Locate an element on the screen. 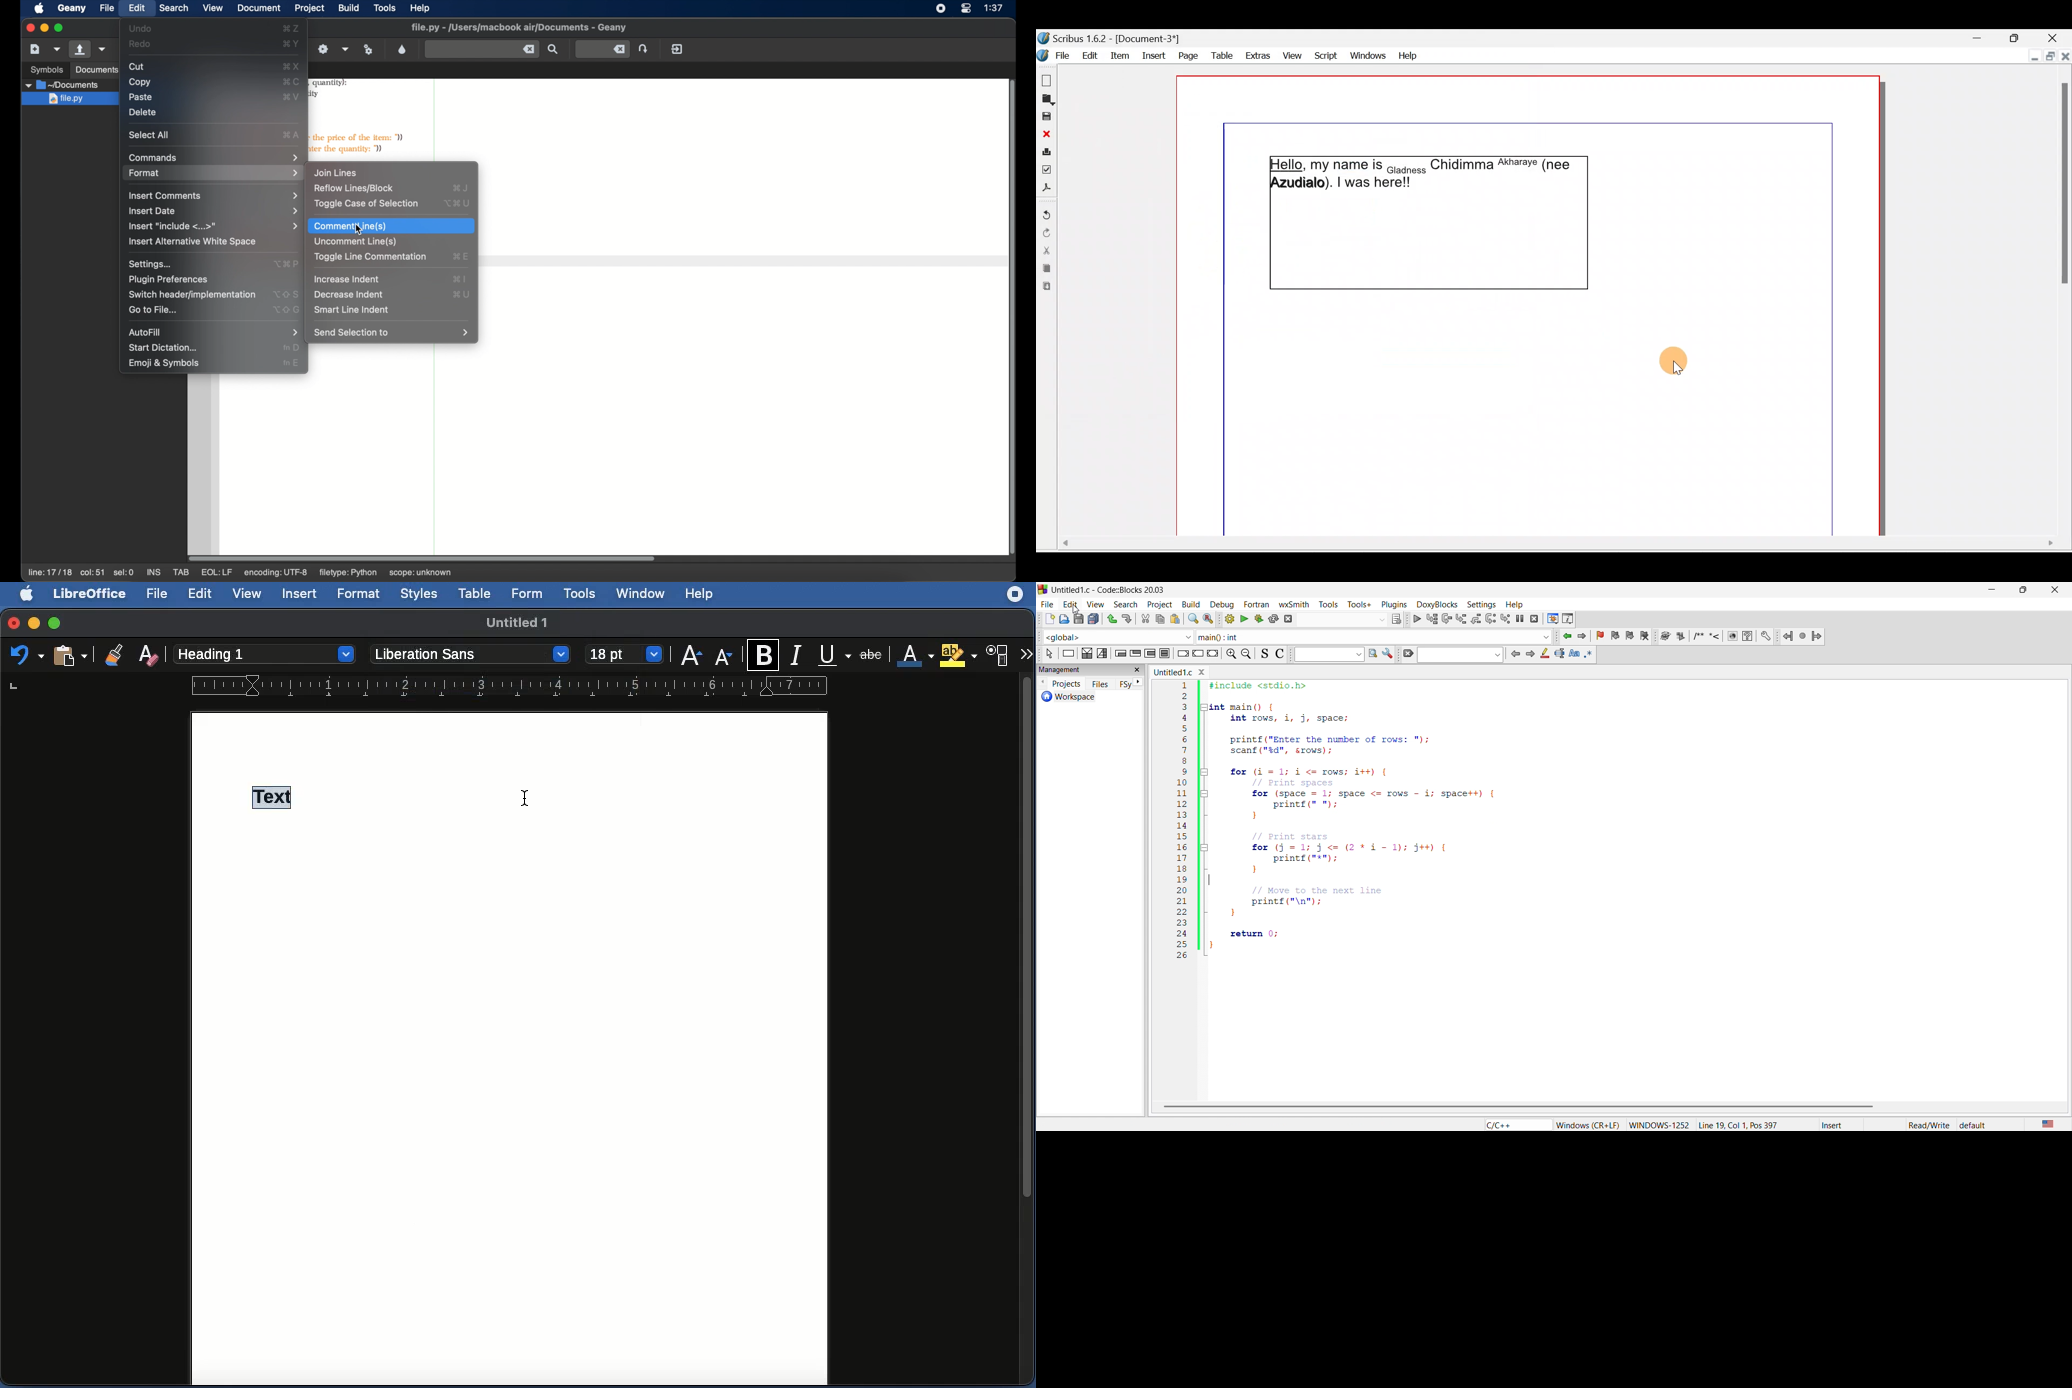 This screenshot has height=1400, width=2072. toggle case of selection shortcut is located at coordinates (456, 203).